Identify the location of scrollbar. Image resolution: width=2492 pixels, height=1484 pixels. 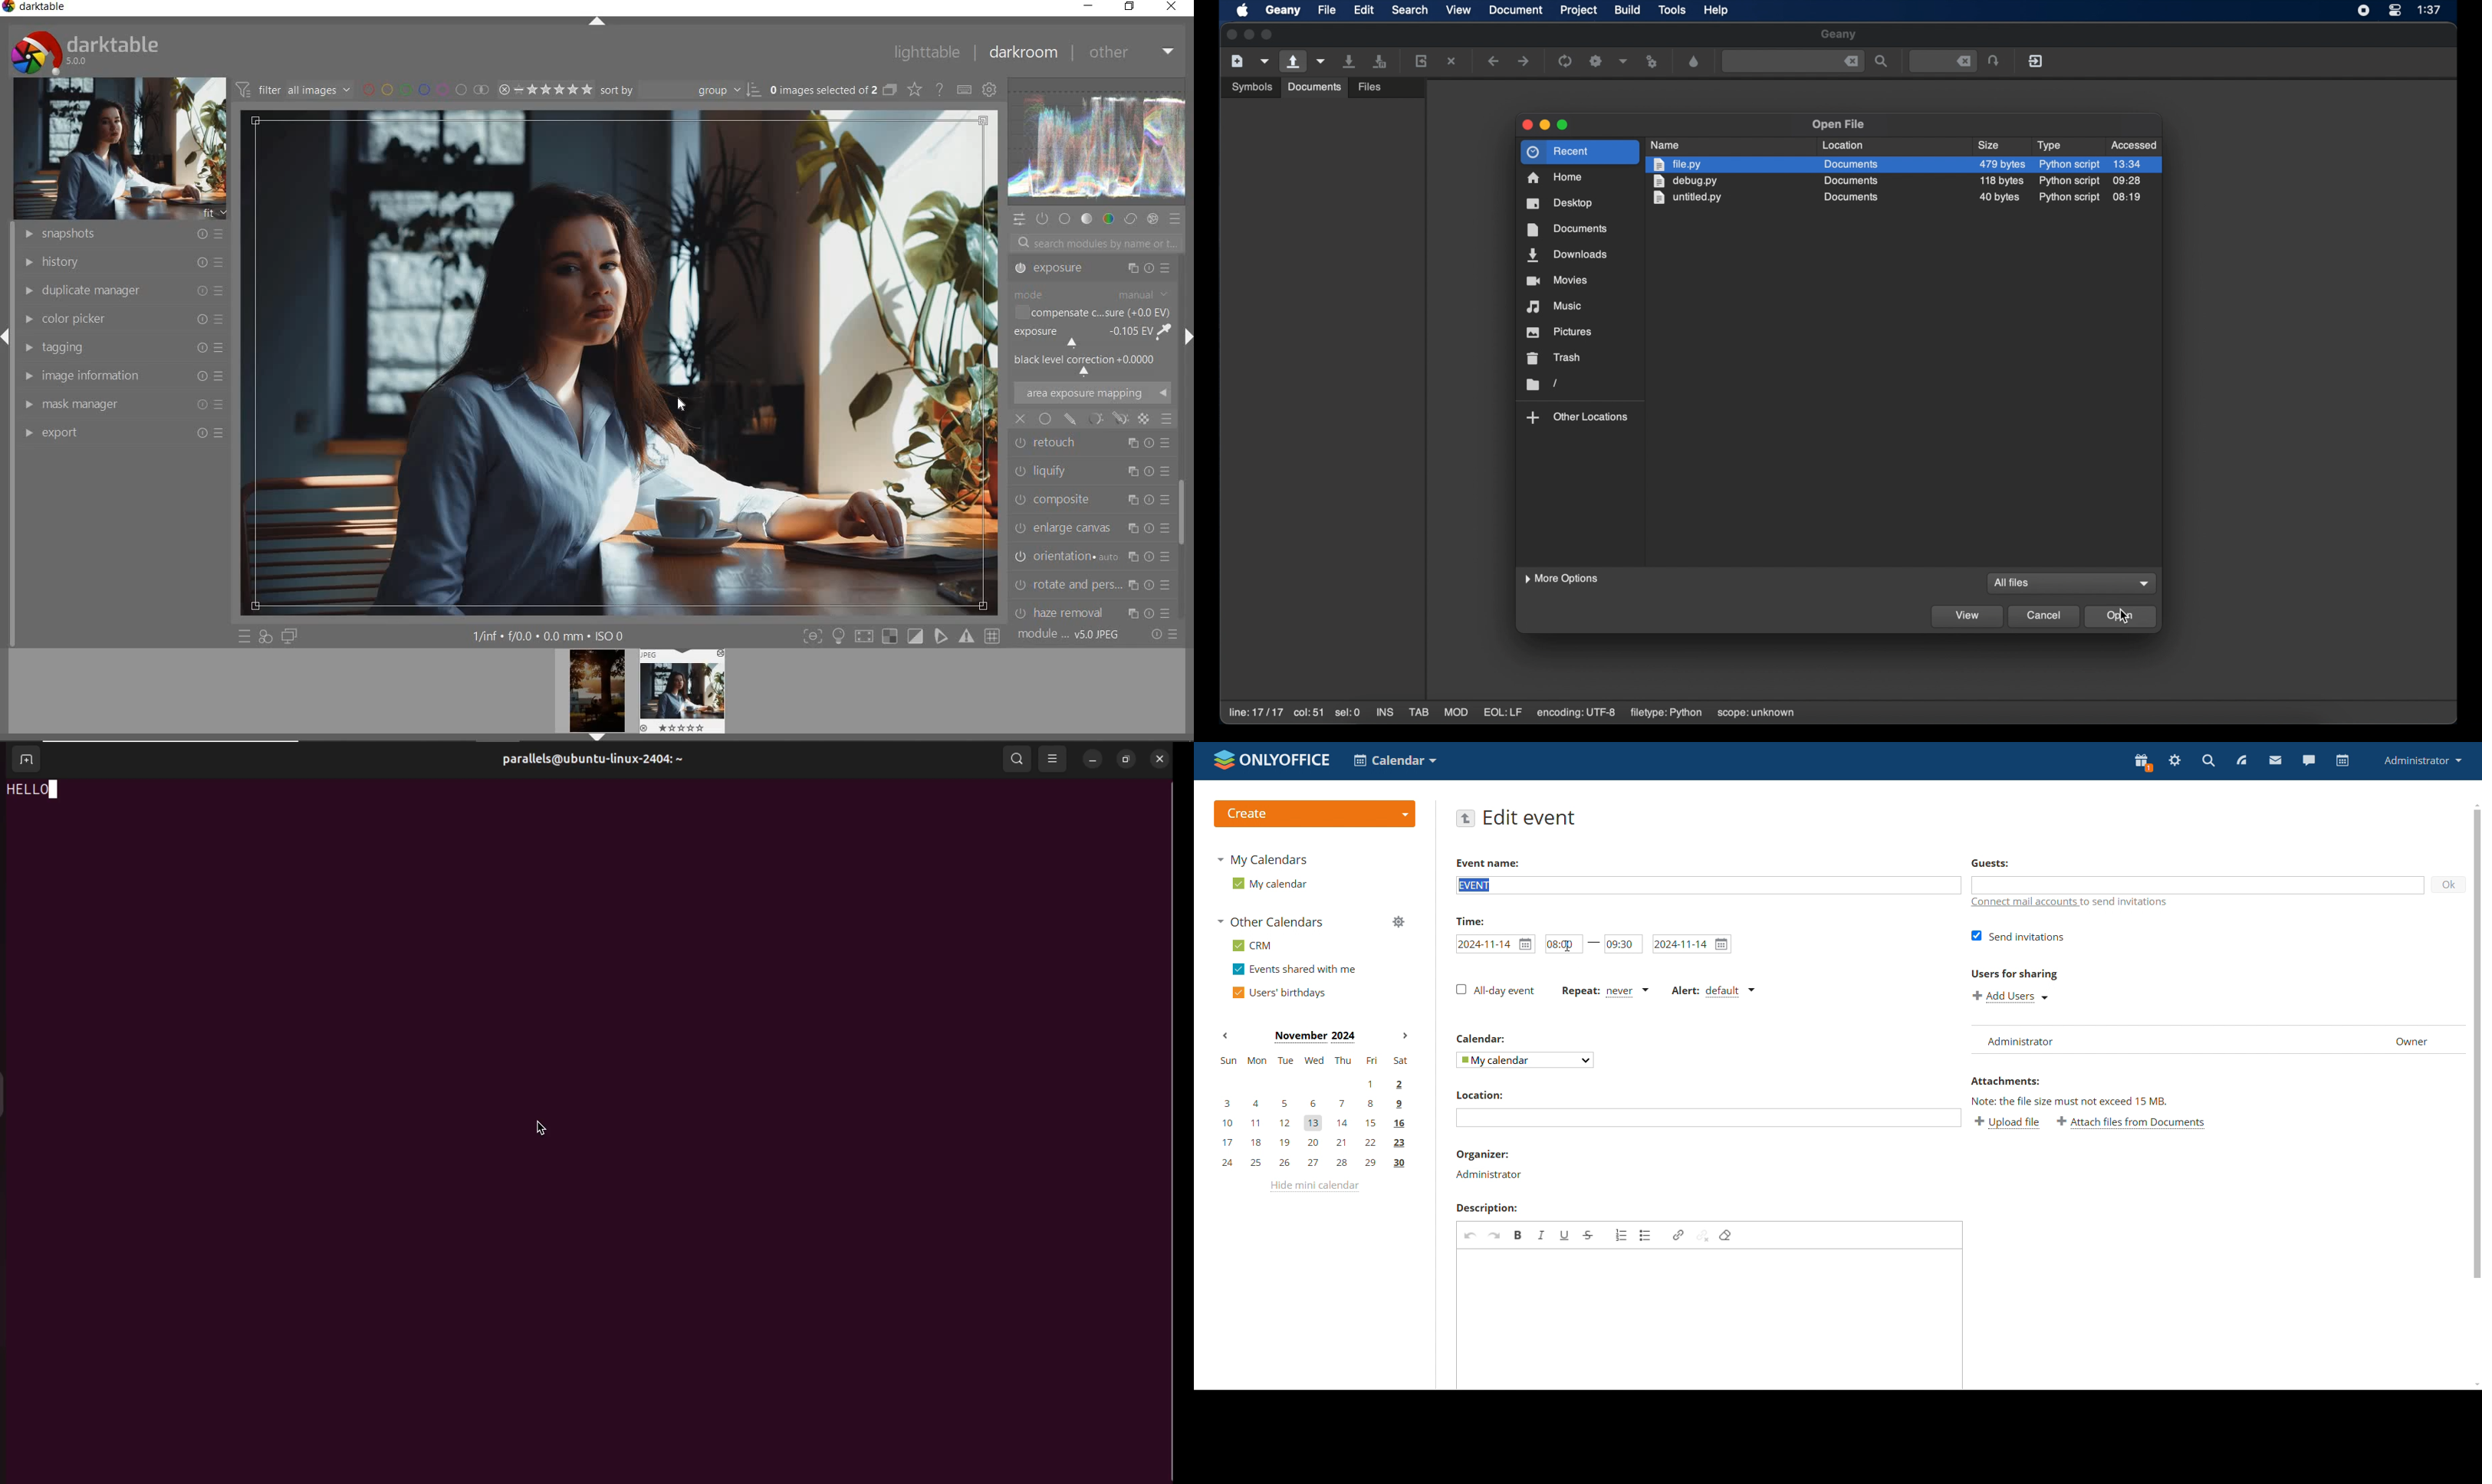
(2476, 1044).